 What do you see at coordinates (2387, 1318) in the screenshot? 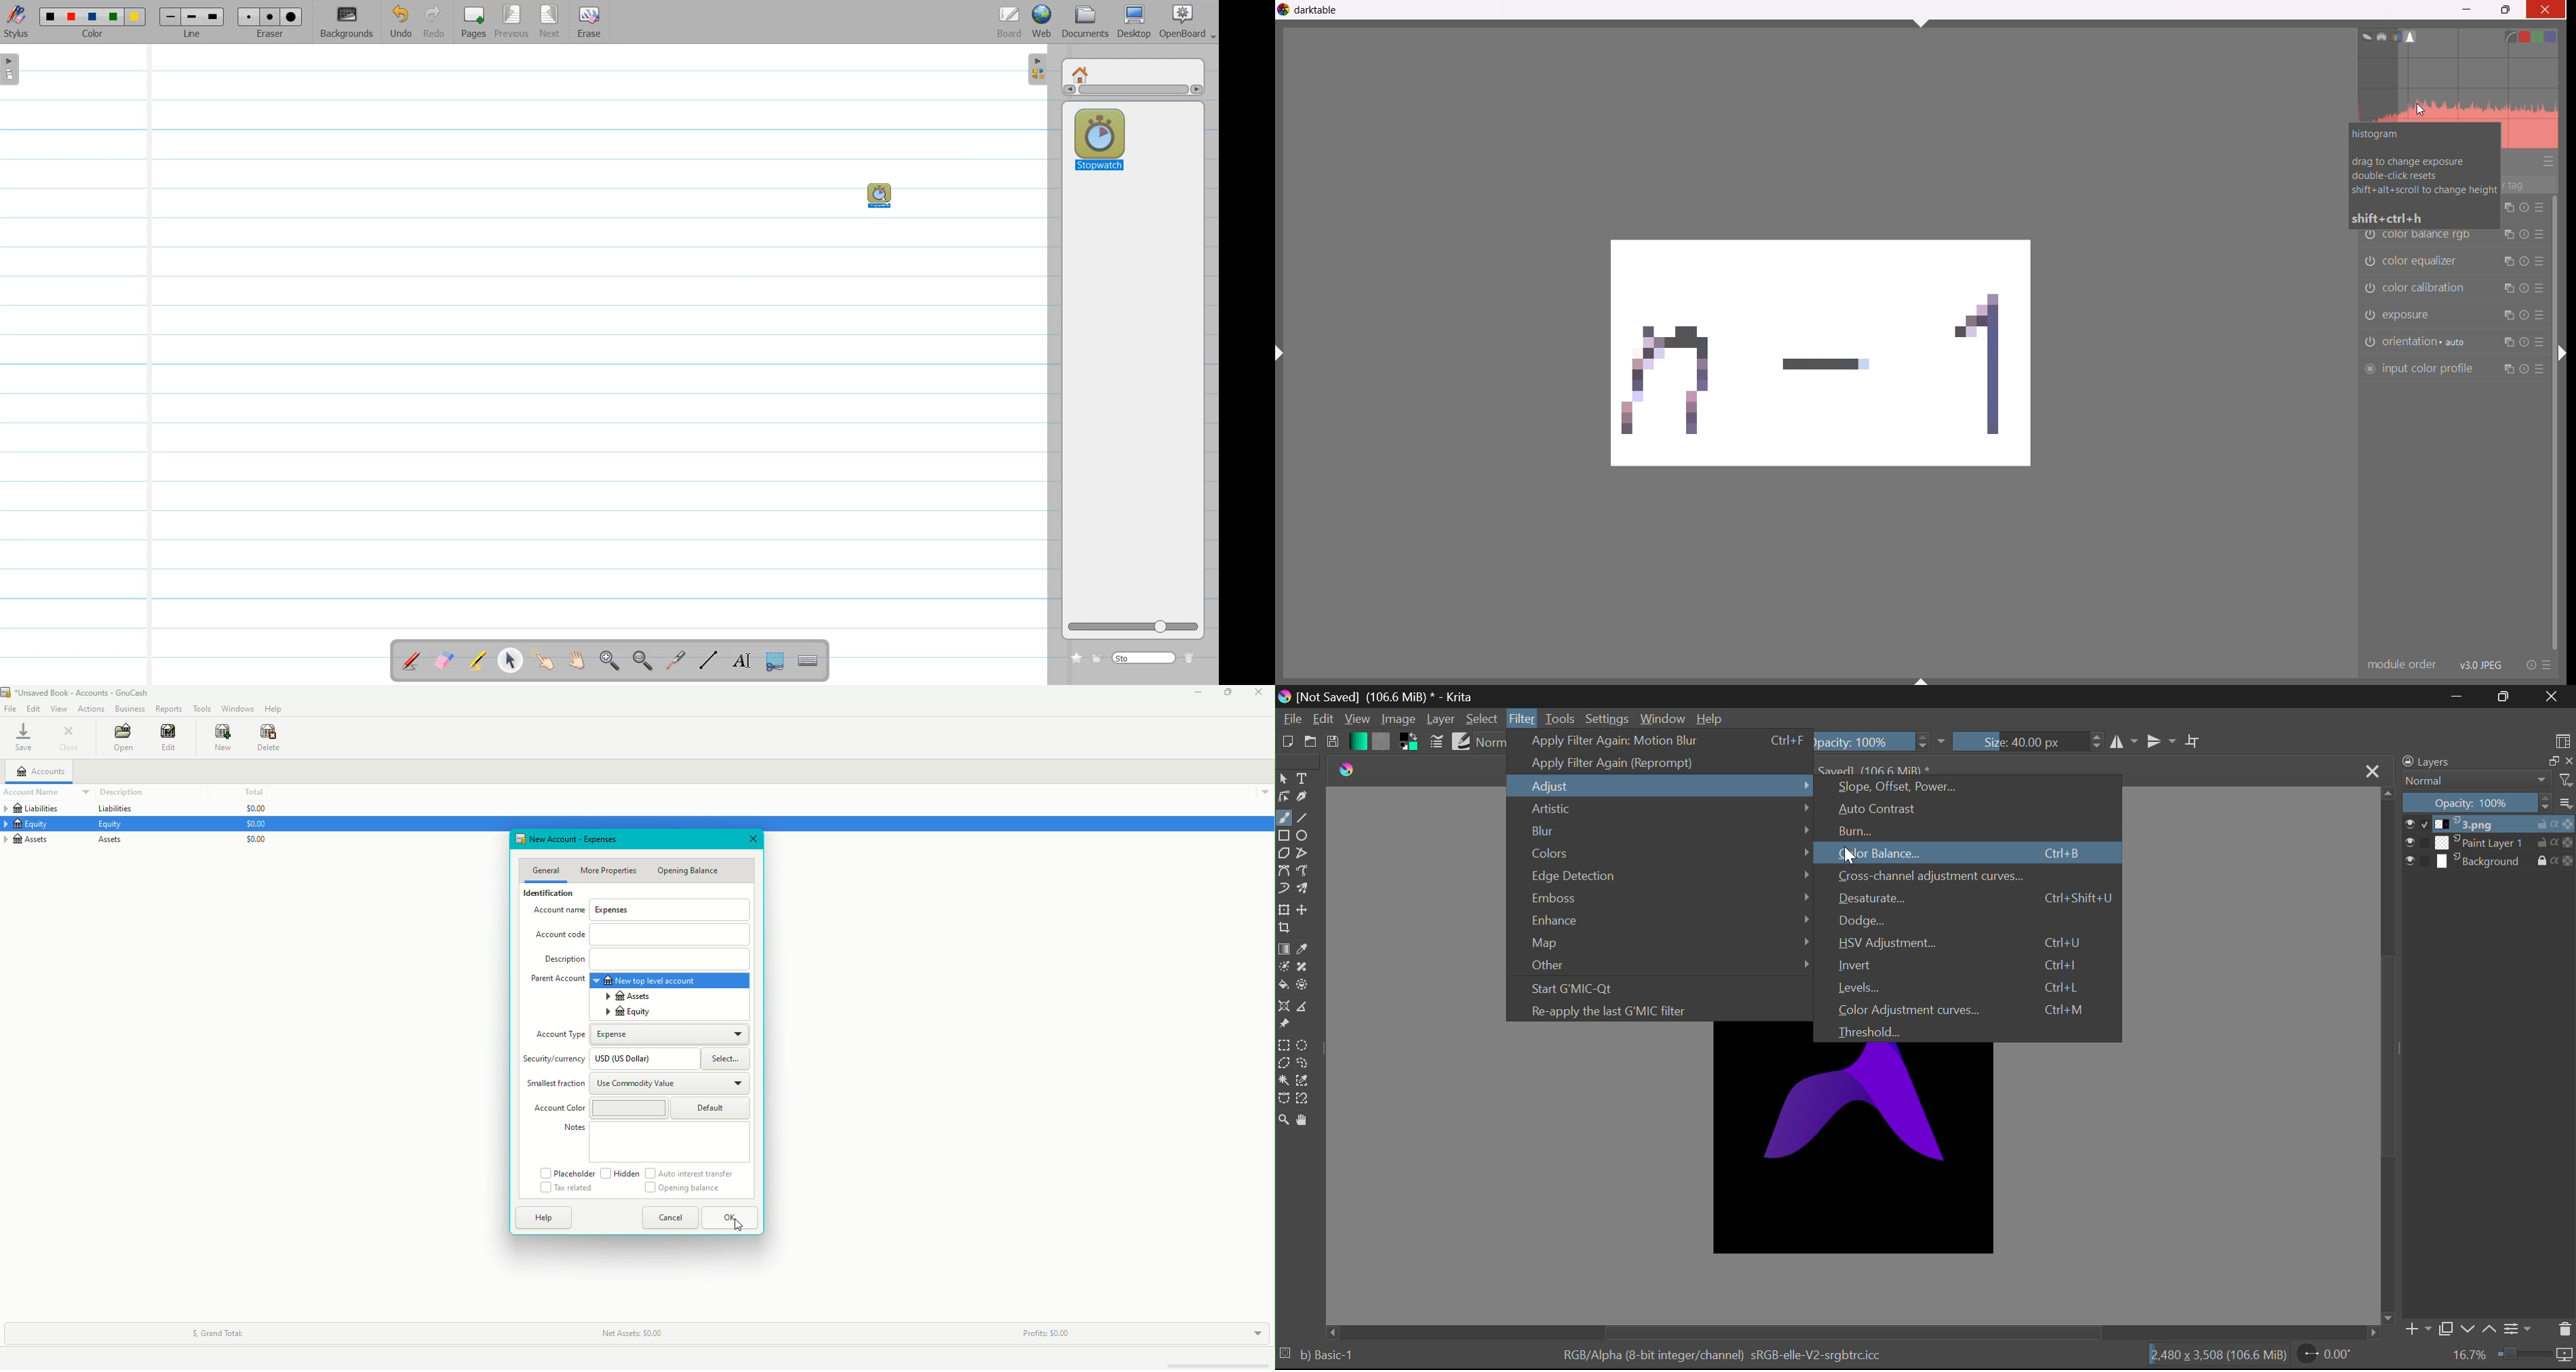
I see `move down` at bounding box center [2387, 1318].